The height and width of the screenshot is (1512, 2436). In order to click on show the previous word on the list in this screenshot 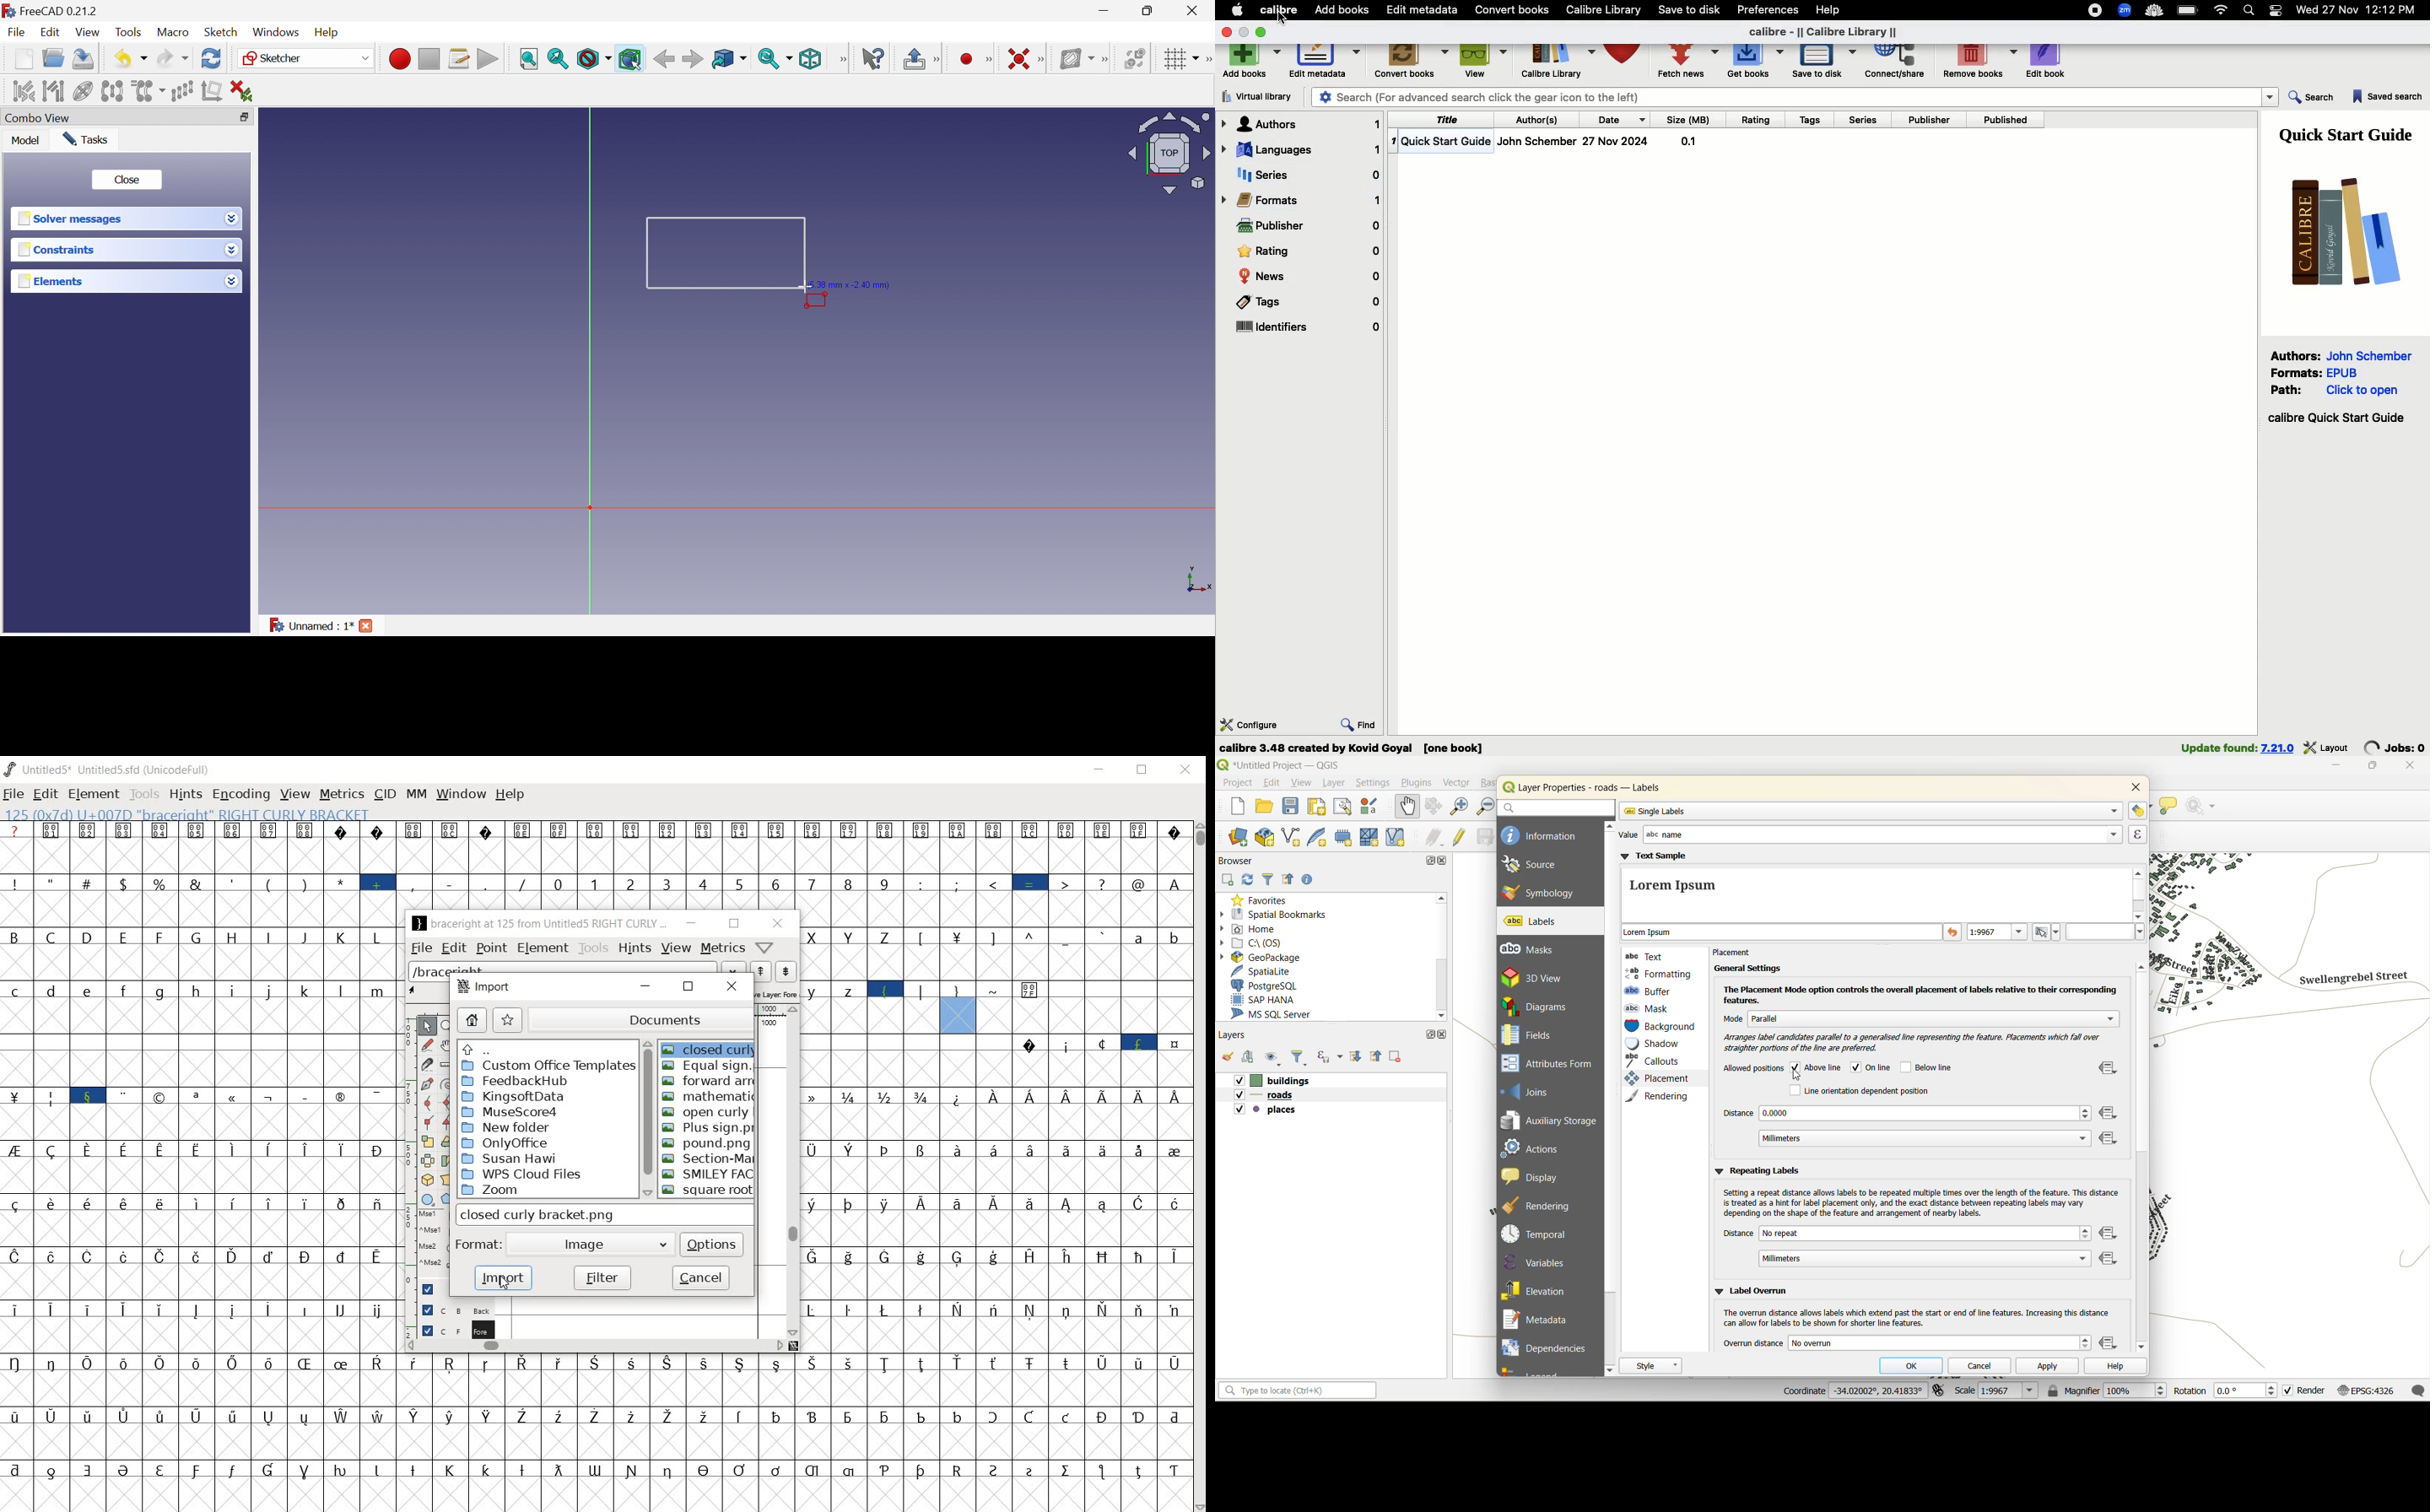, I will do `click(785, 971)`.